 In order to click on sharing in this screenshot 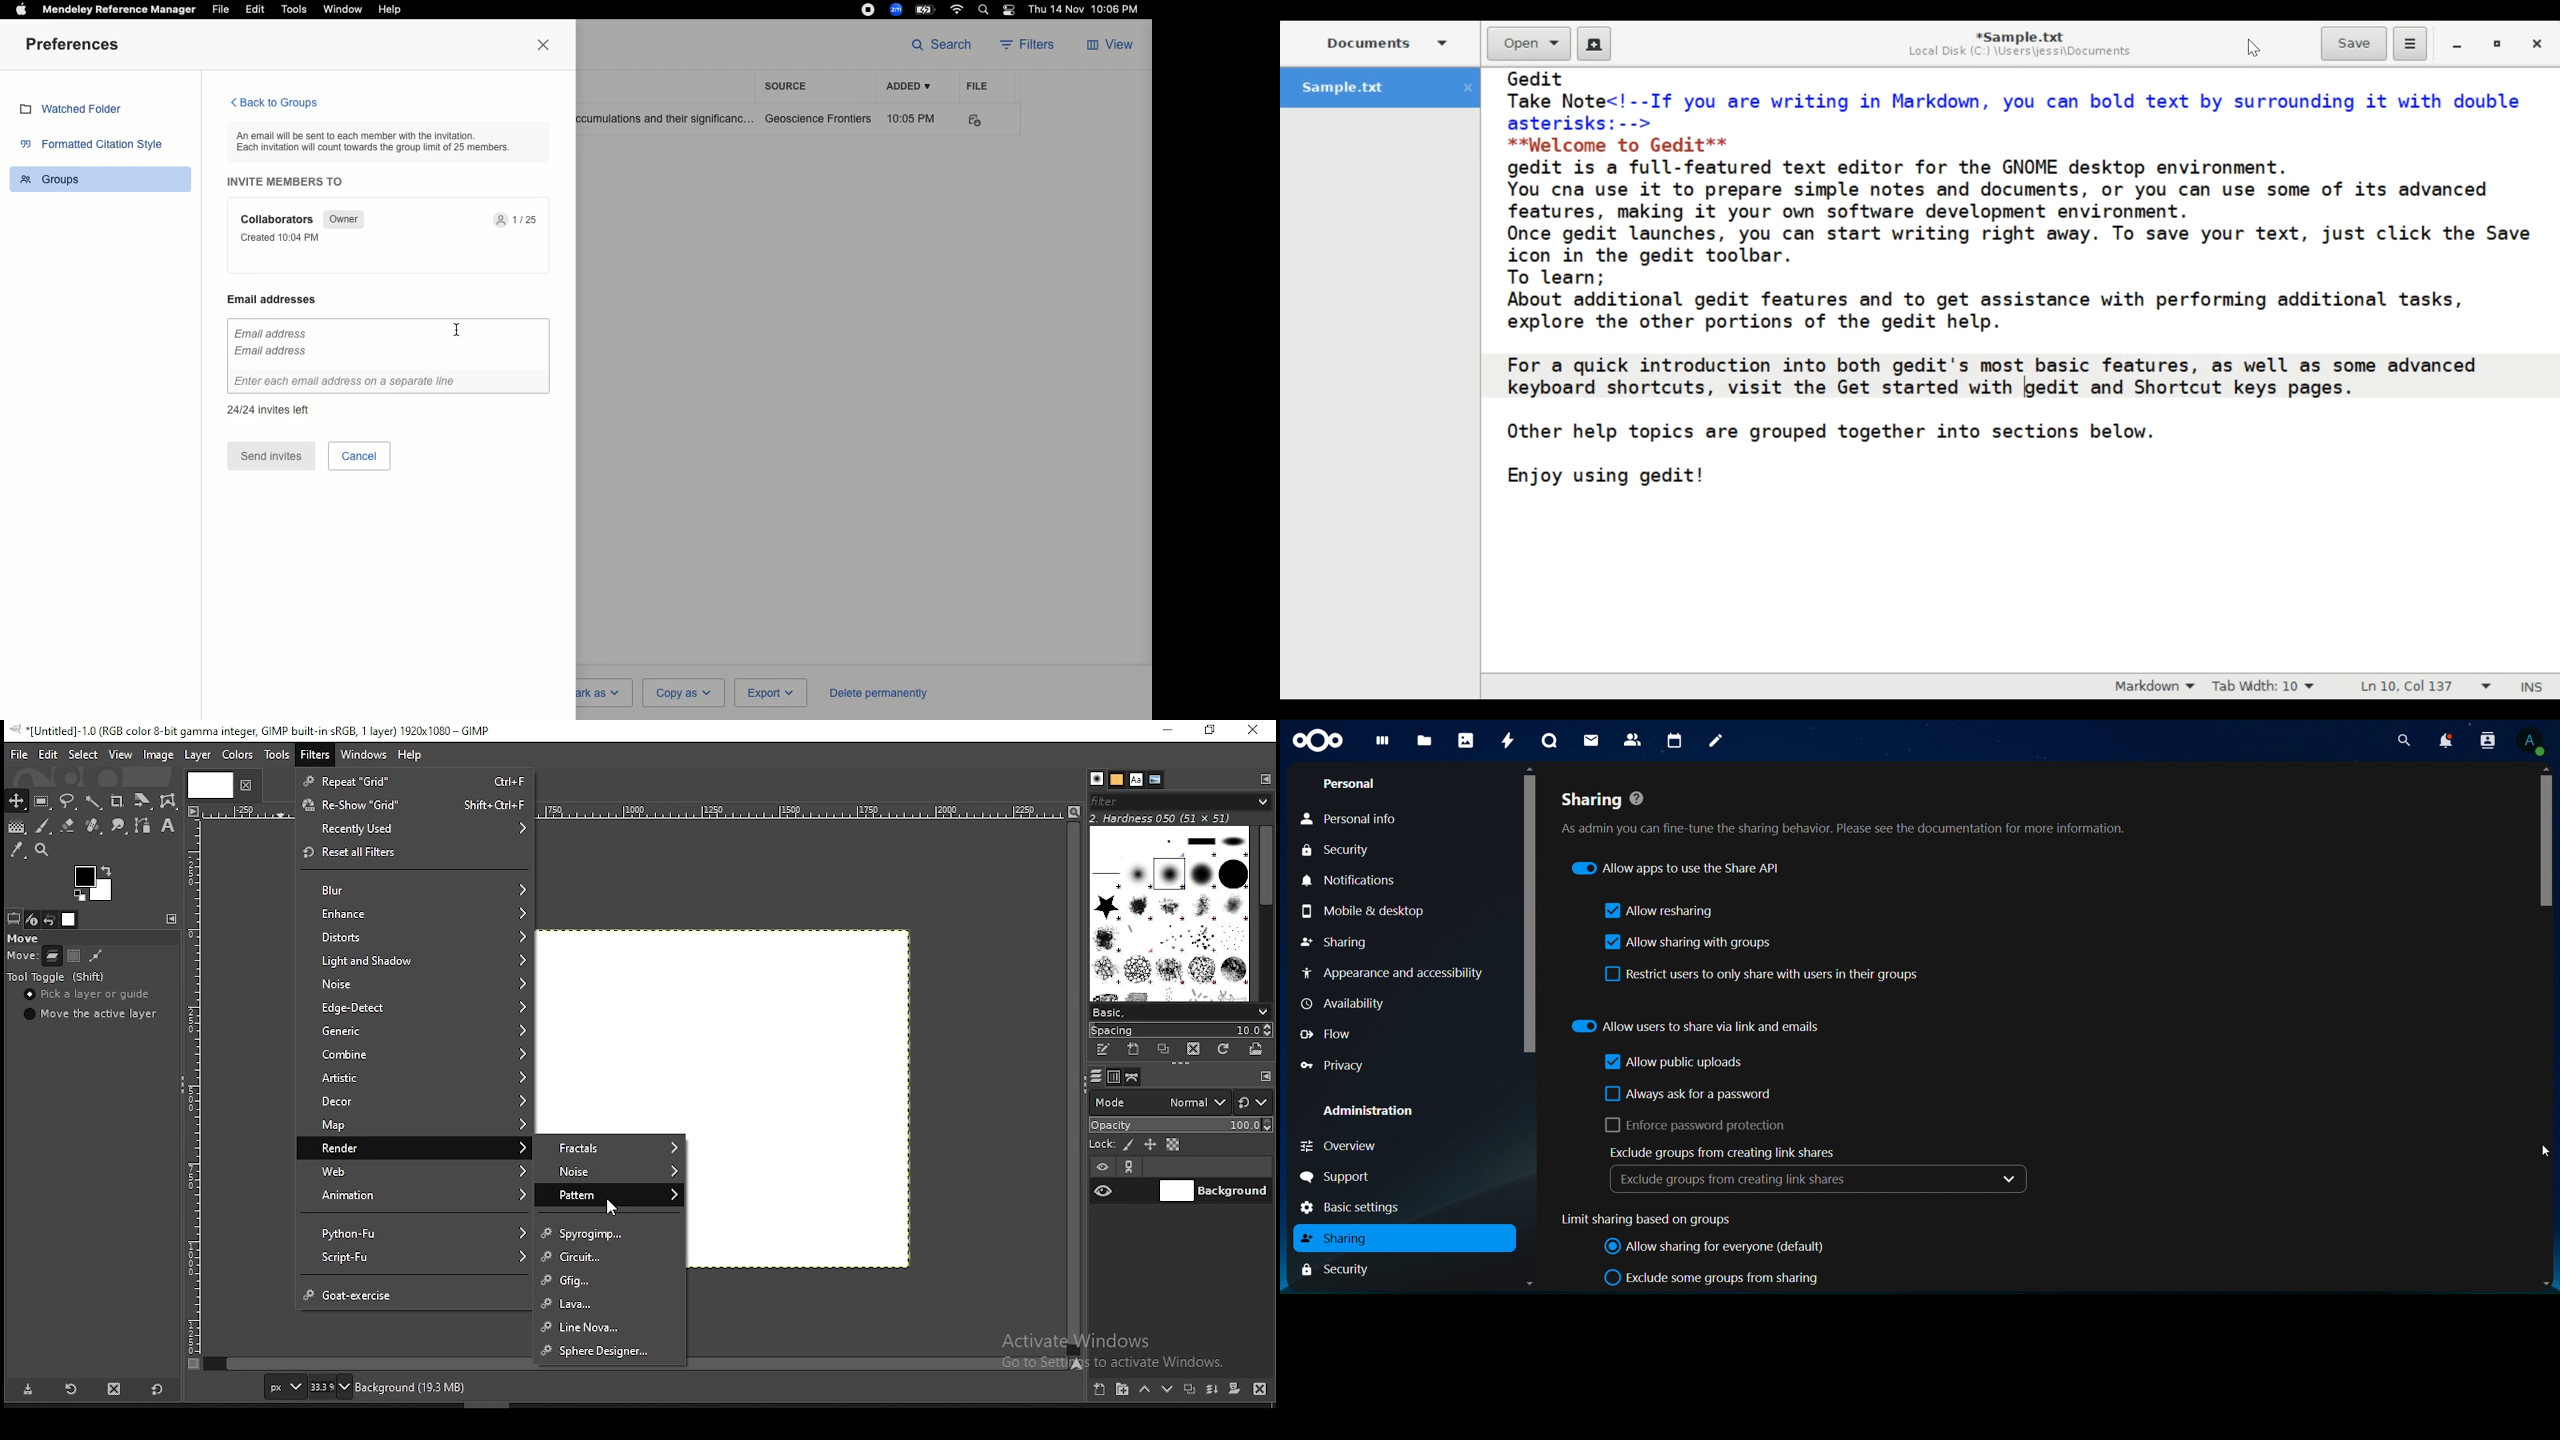, I will do `click(1845, 817)`.